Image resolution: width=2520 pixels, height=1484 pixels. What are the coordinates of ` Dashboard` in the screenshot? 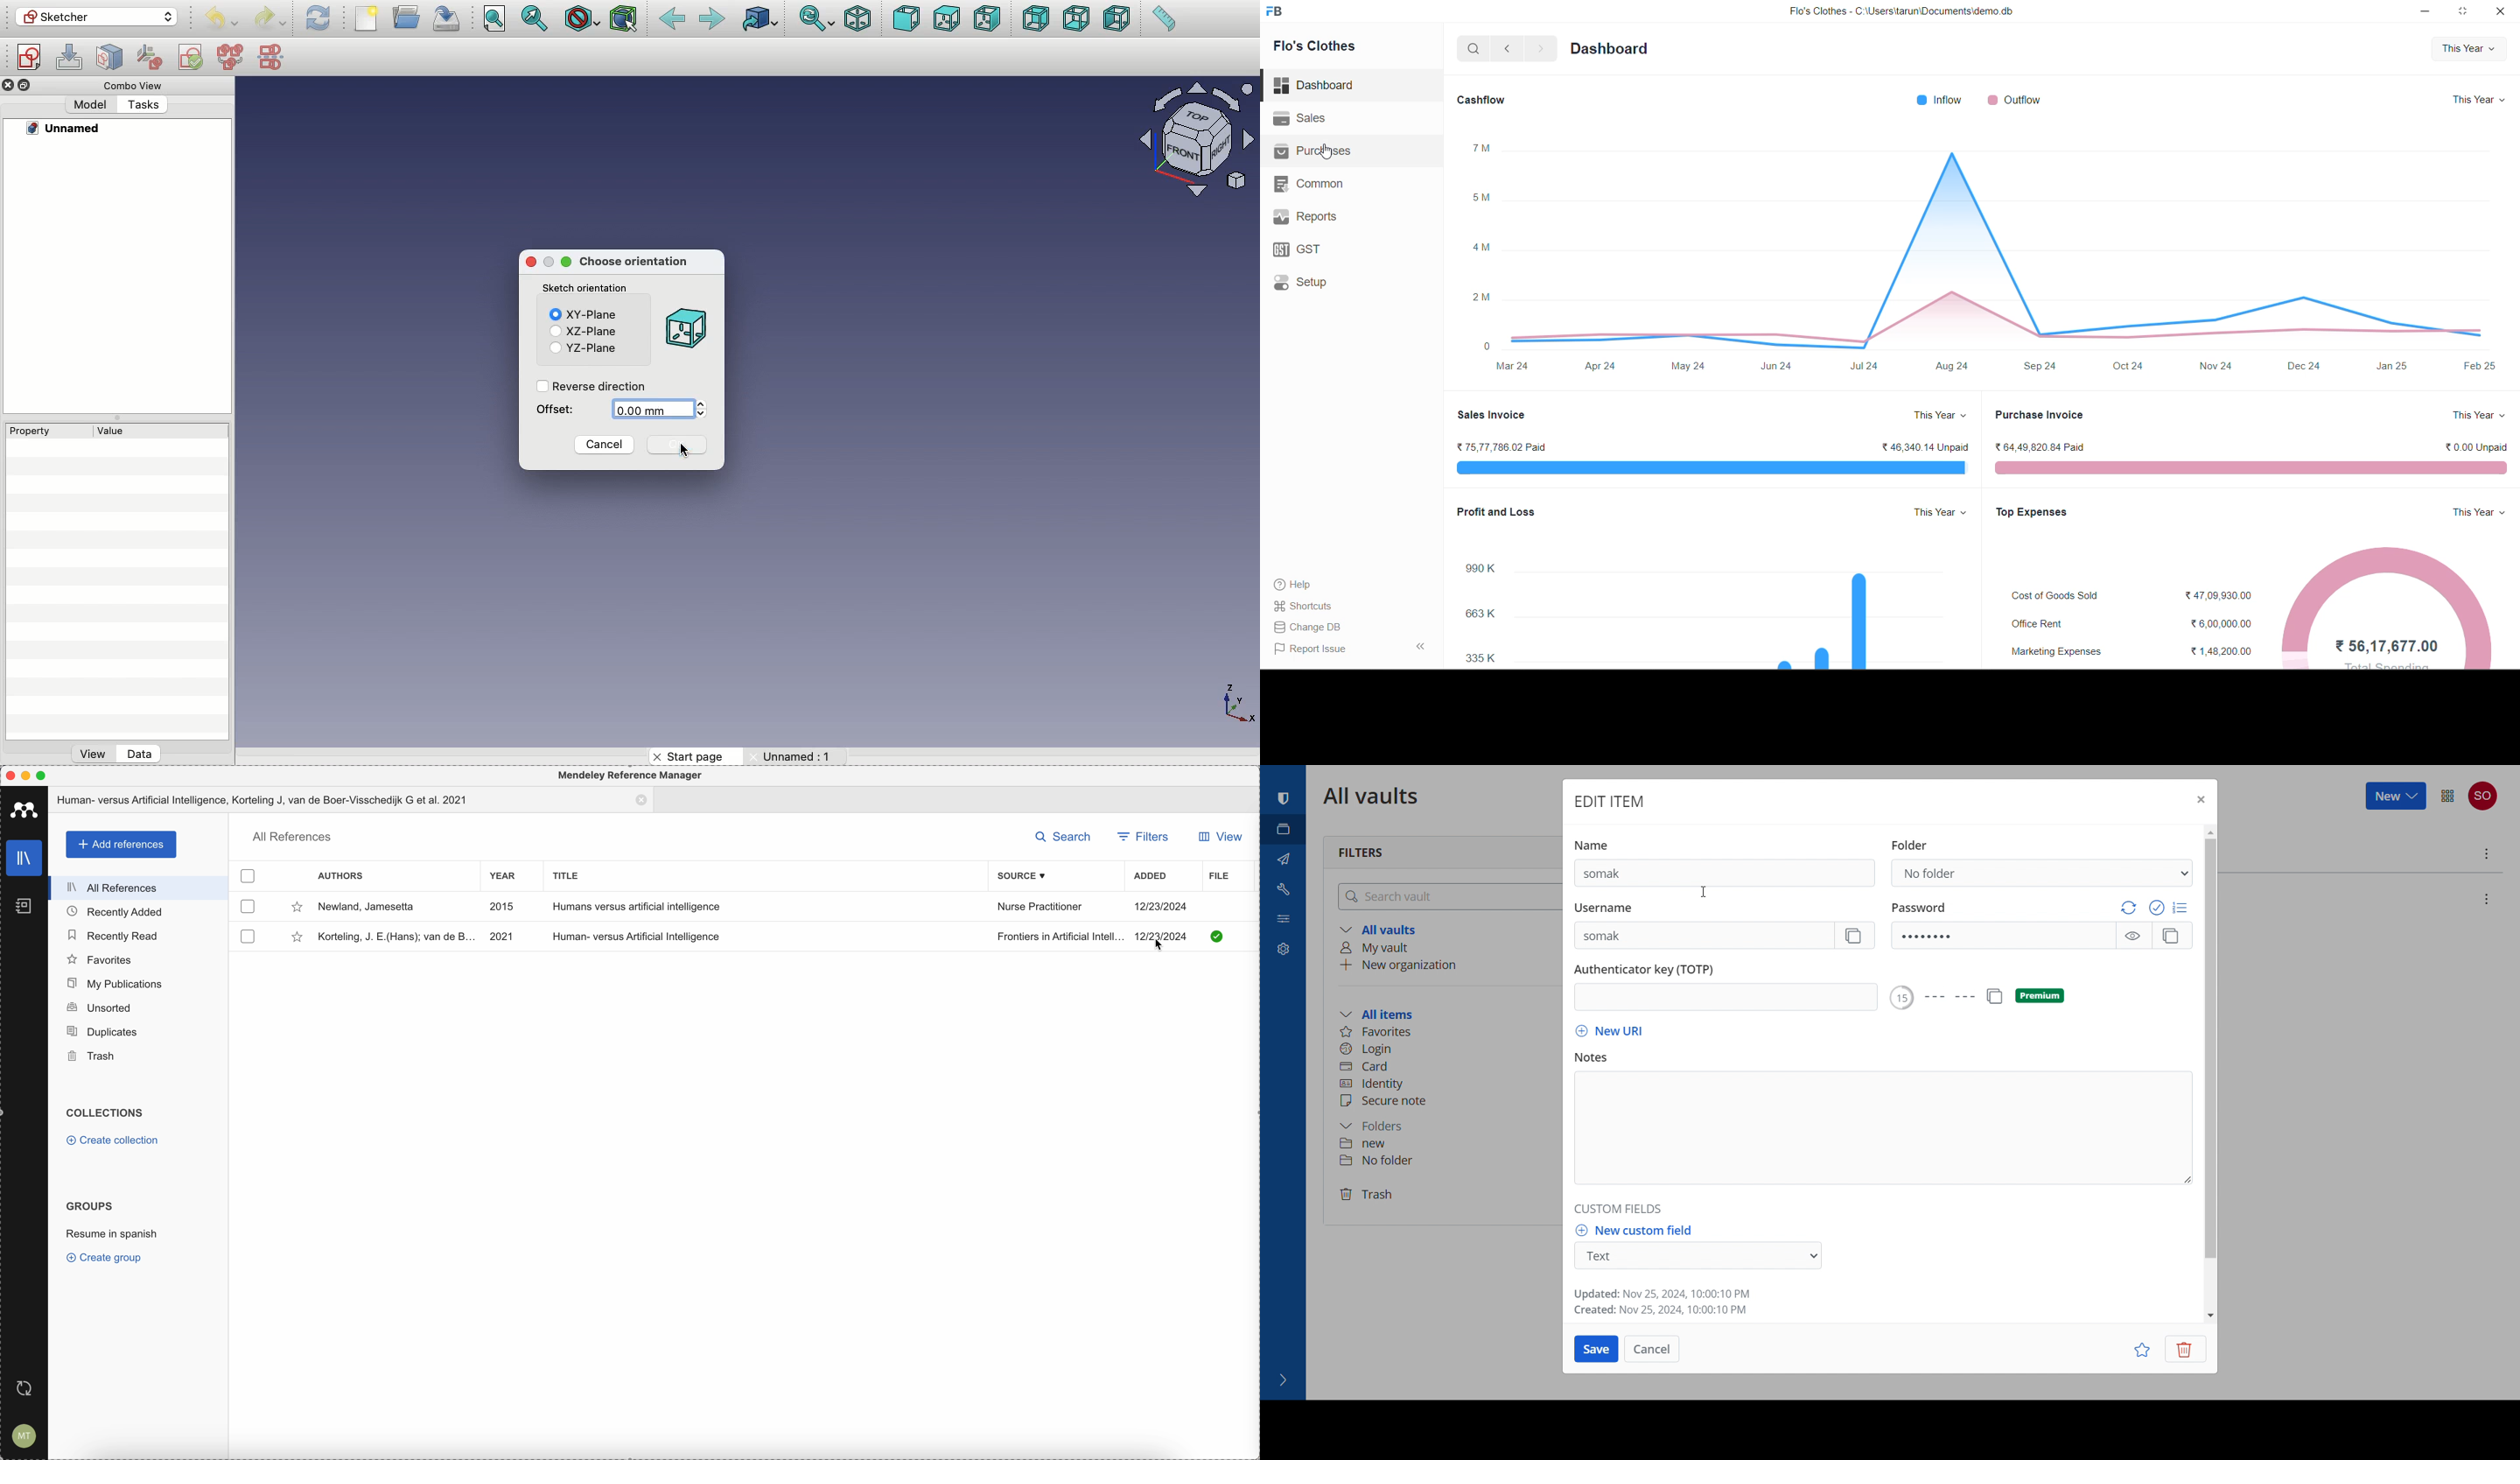 It's located at (1317, 88).